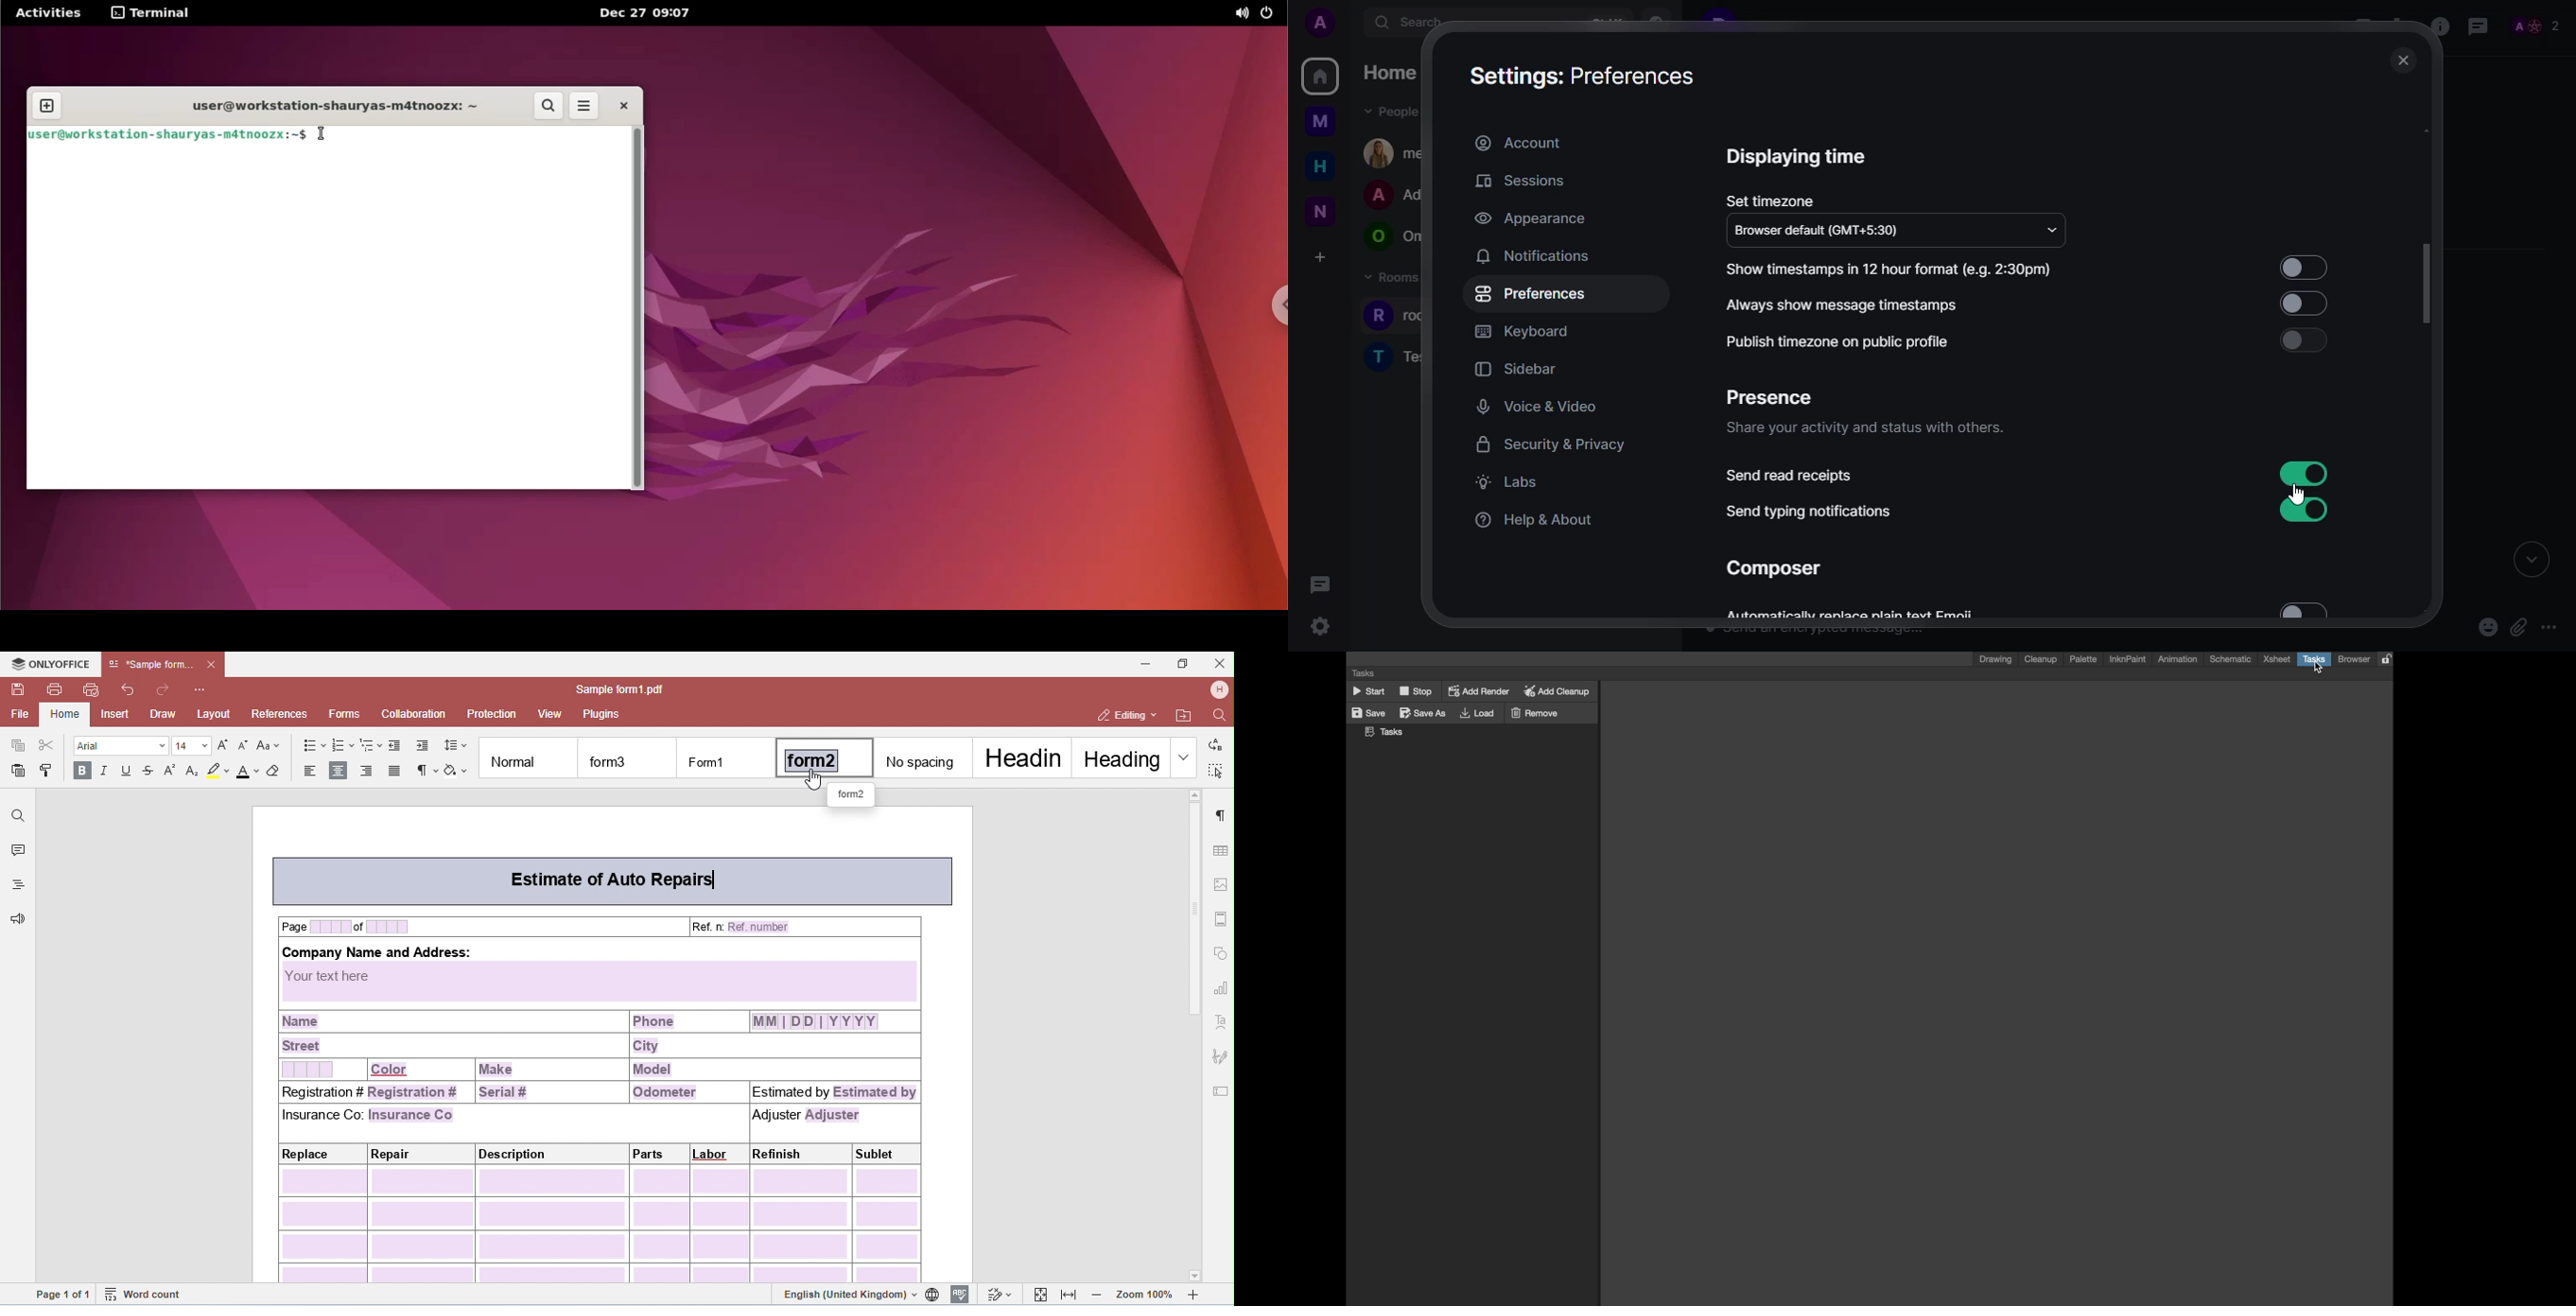  What do you see at coordinates (2052, 229) in the screenshot?
I see `drop down` at bounding box center [2052, 229].